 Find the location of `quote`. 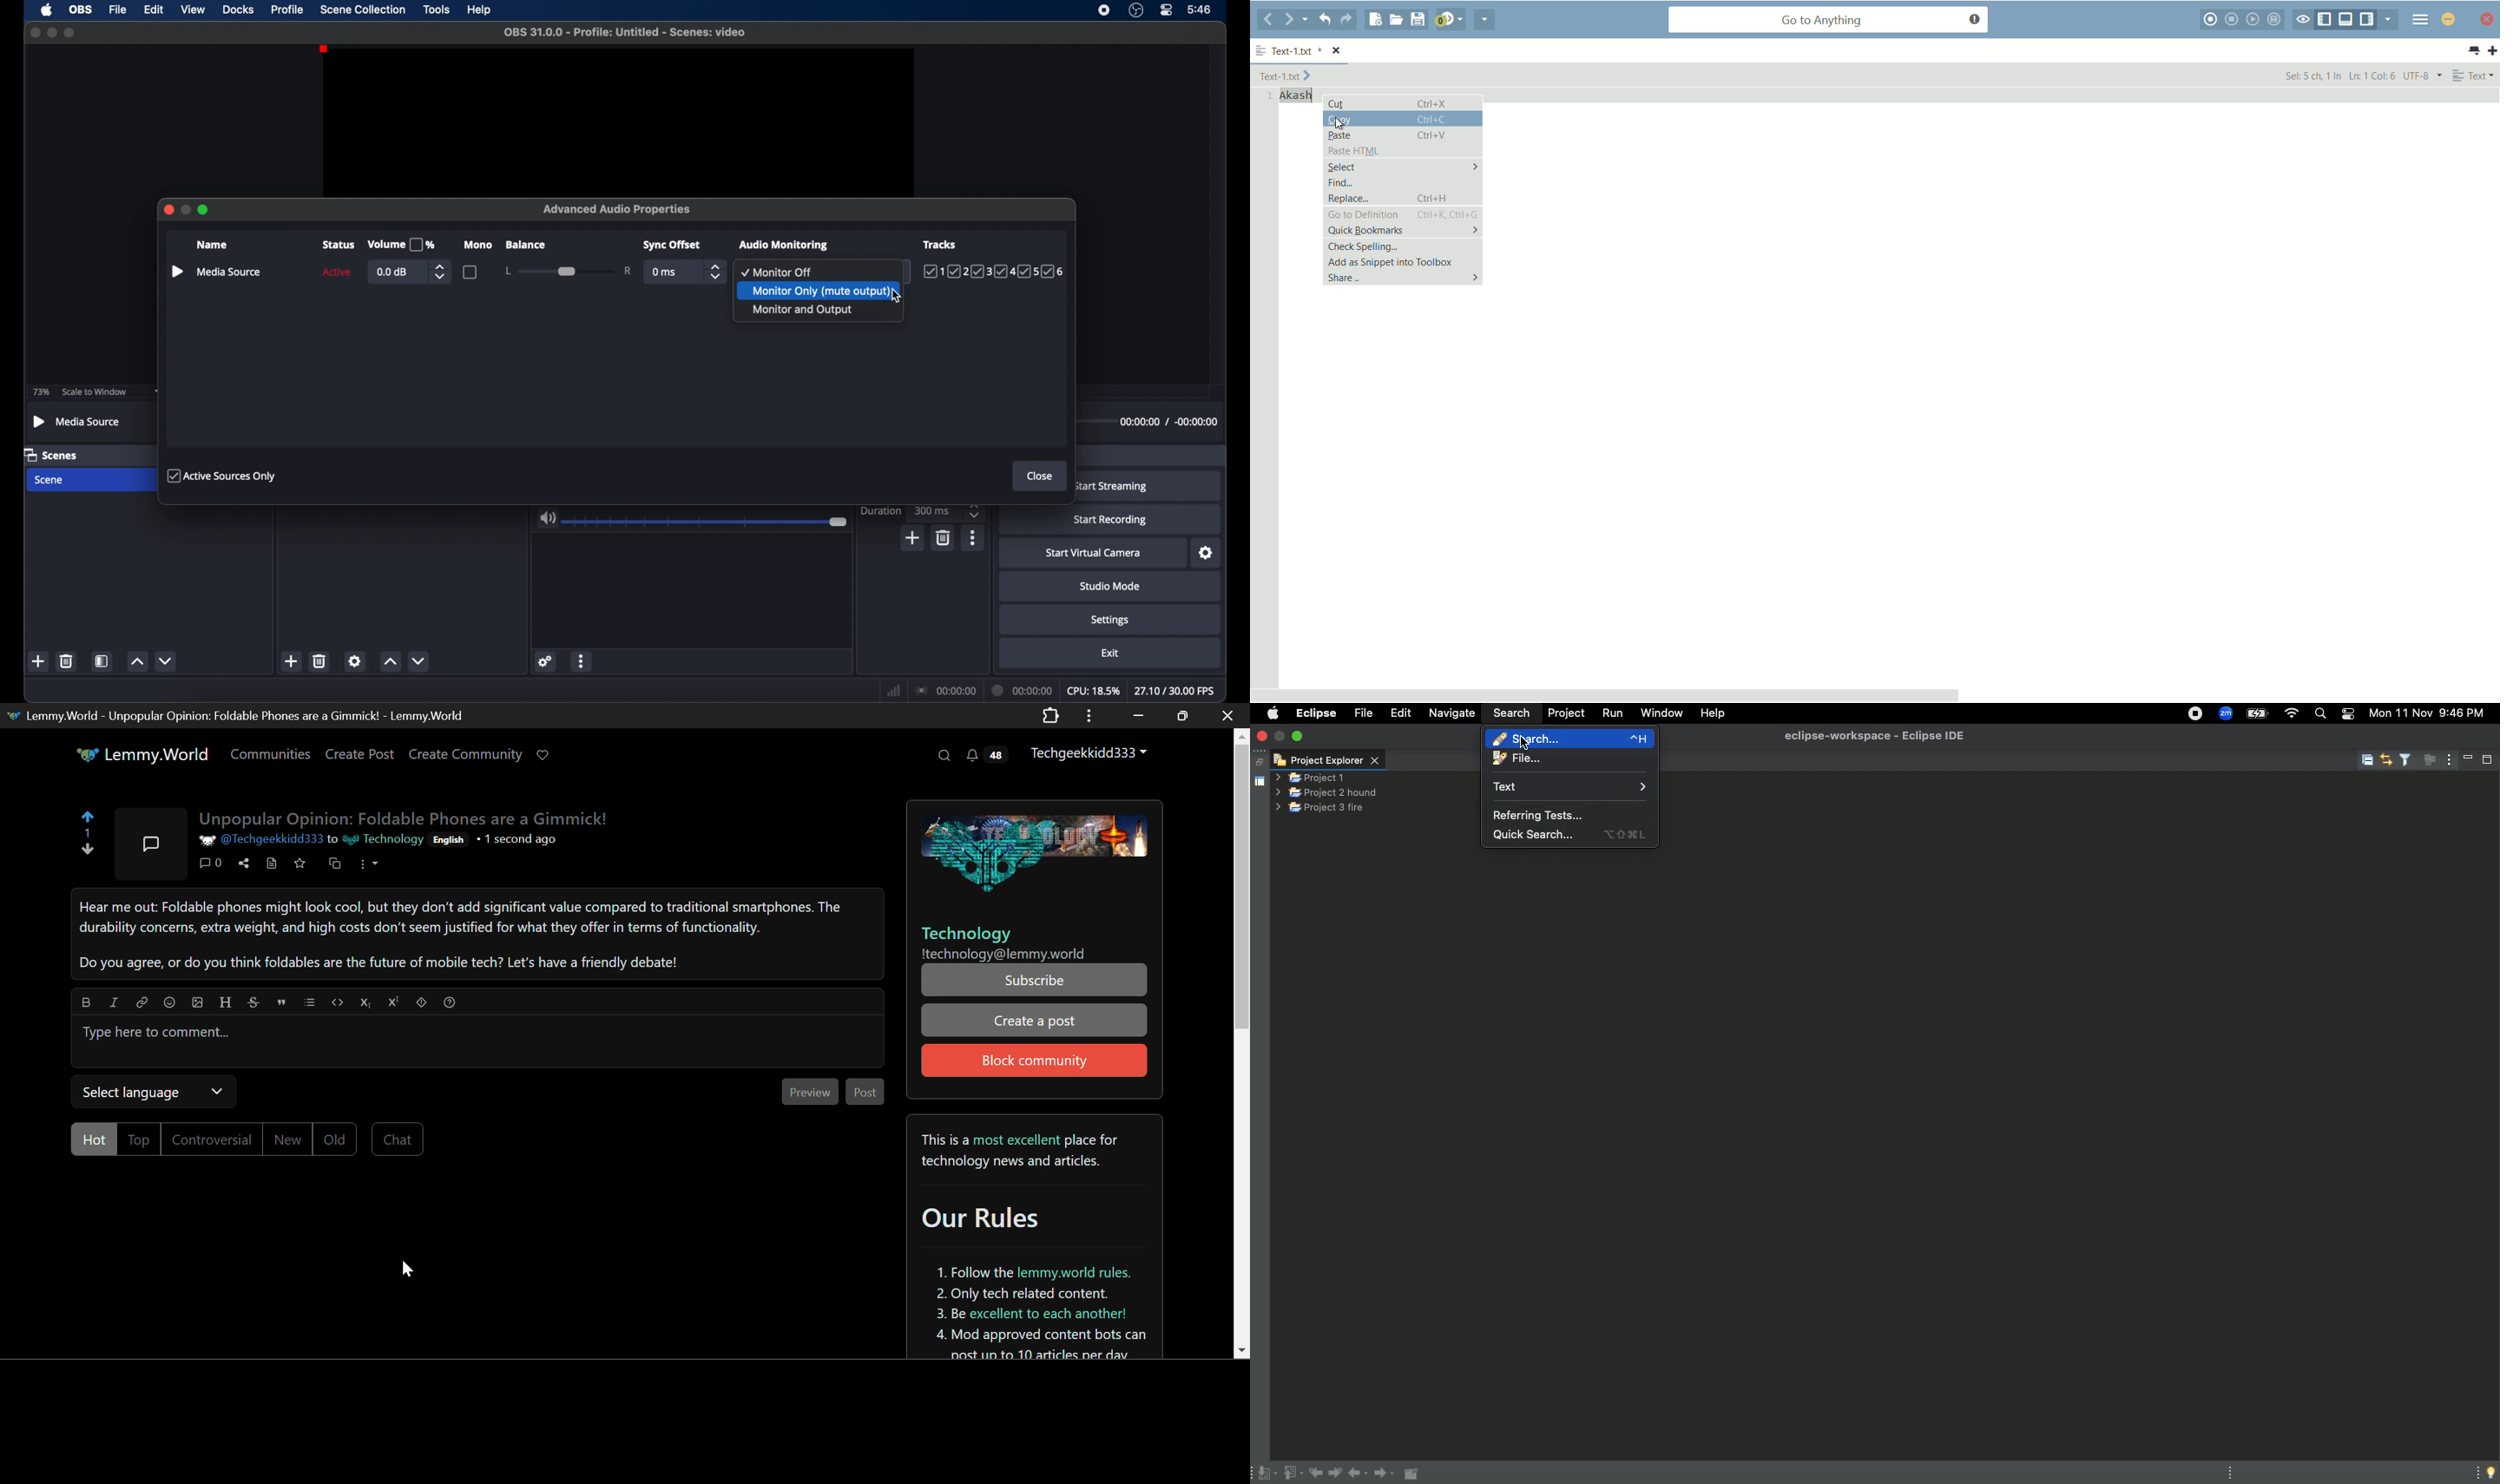

quote is located at coordinates (281, 1002).